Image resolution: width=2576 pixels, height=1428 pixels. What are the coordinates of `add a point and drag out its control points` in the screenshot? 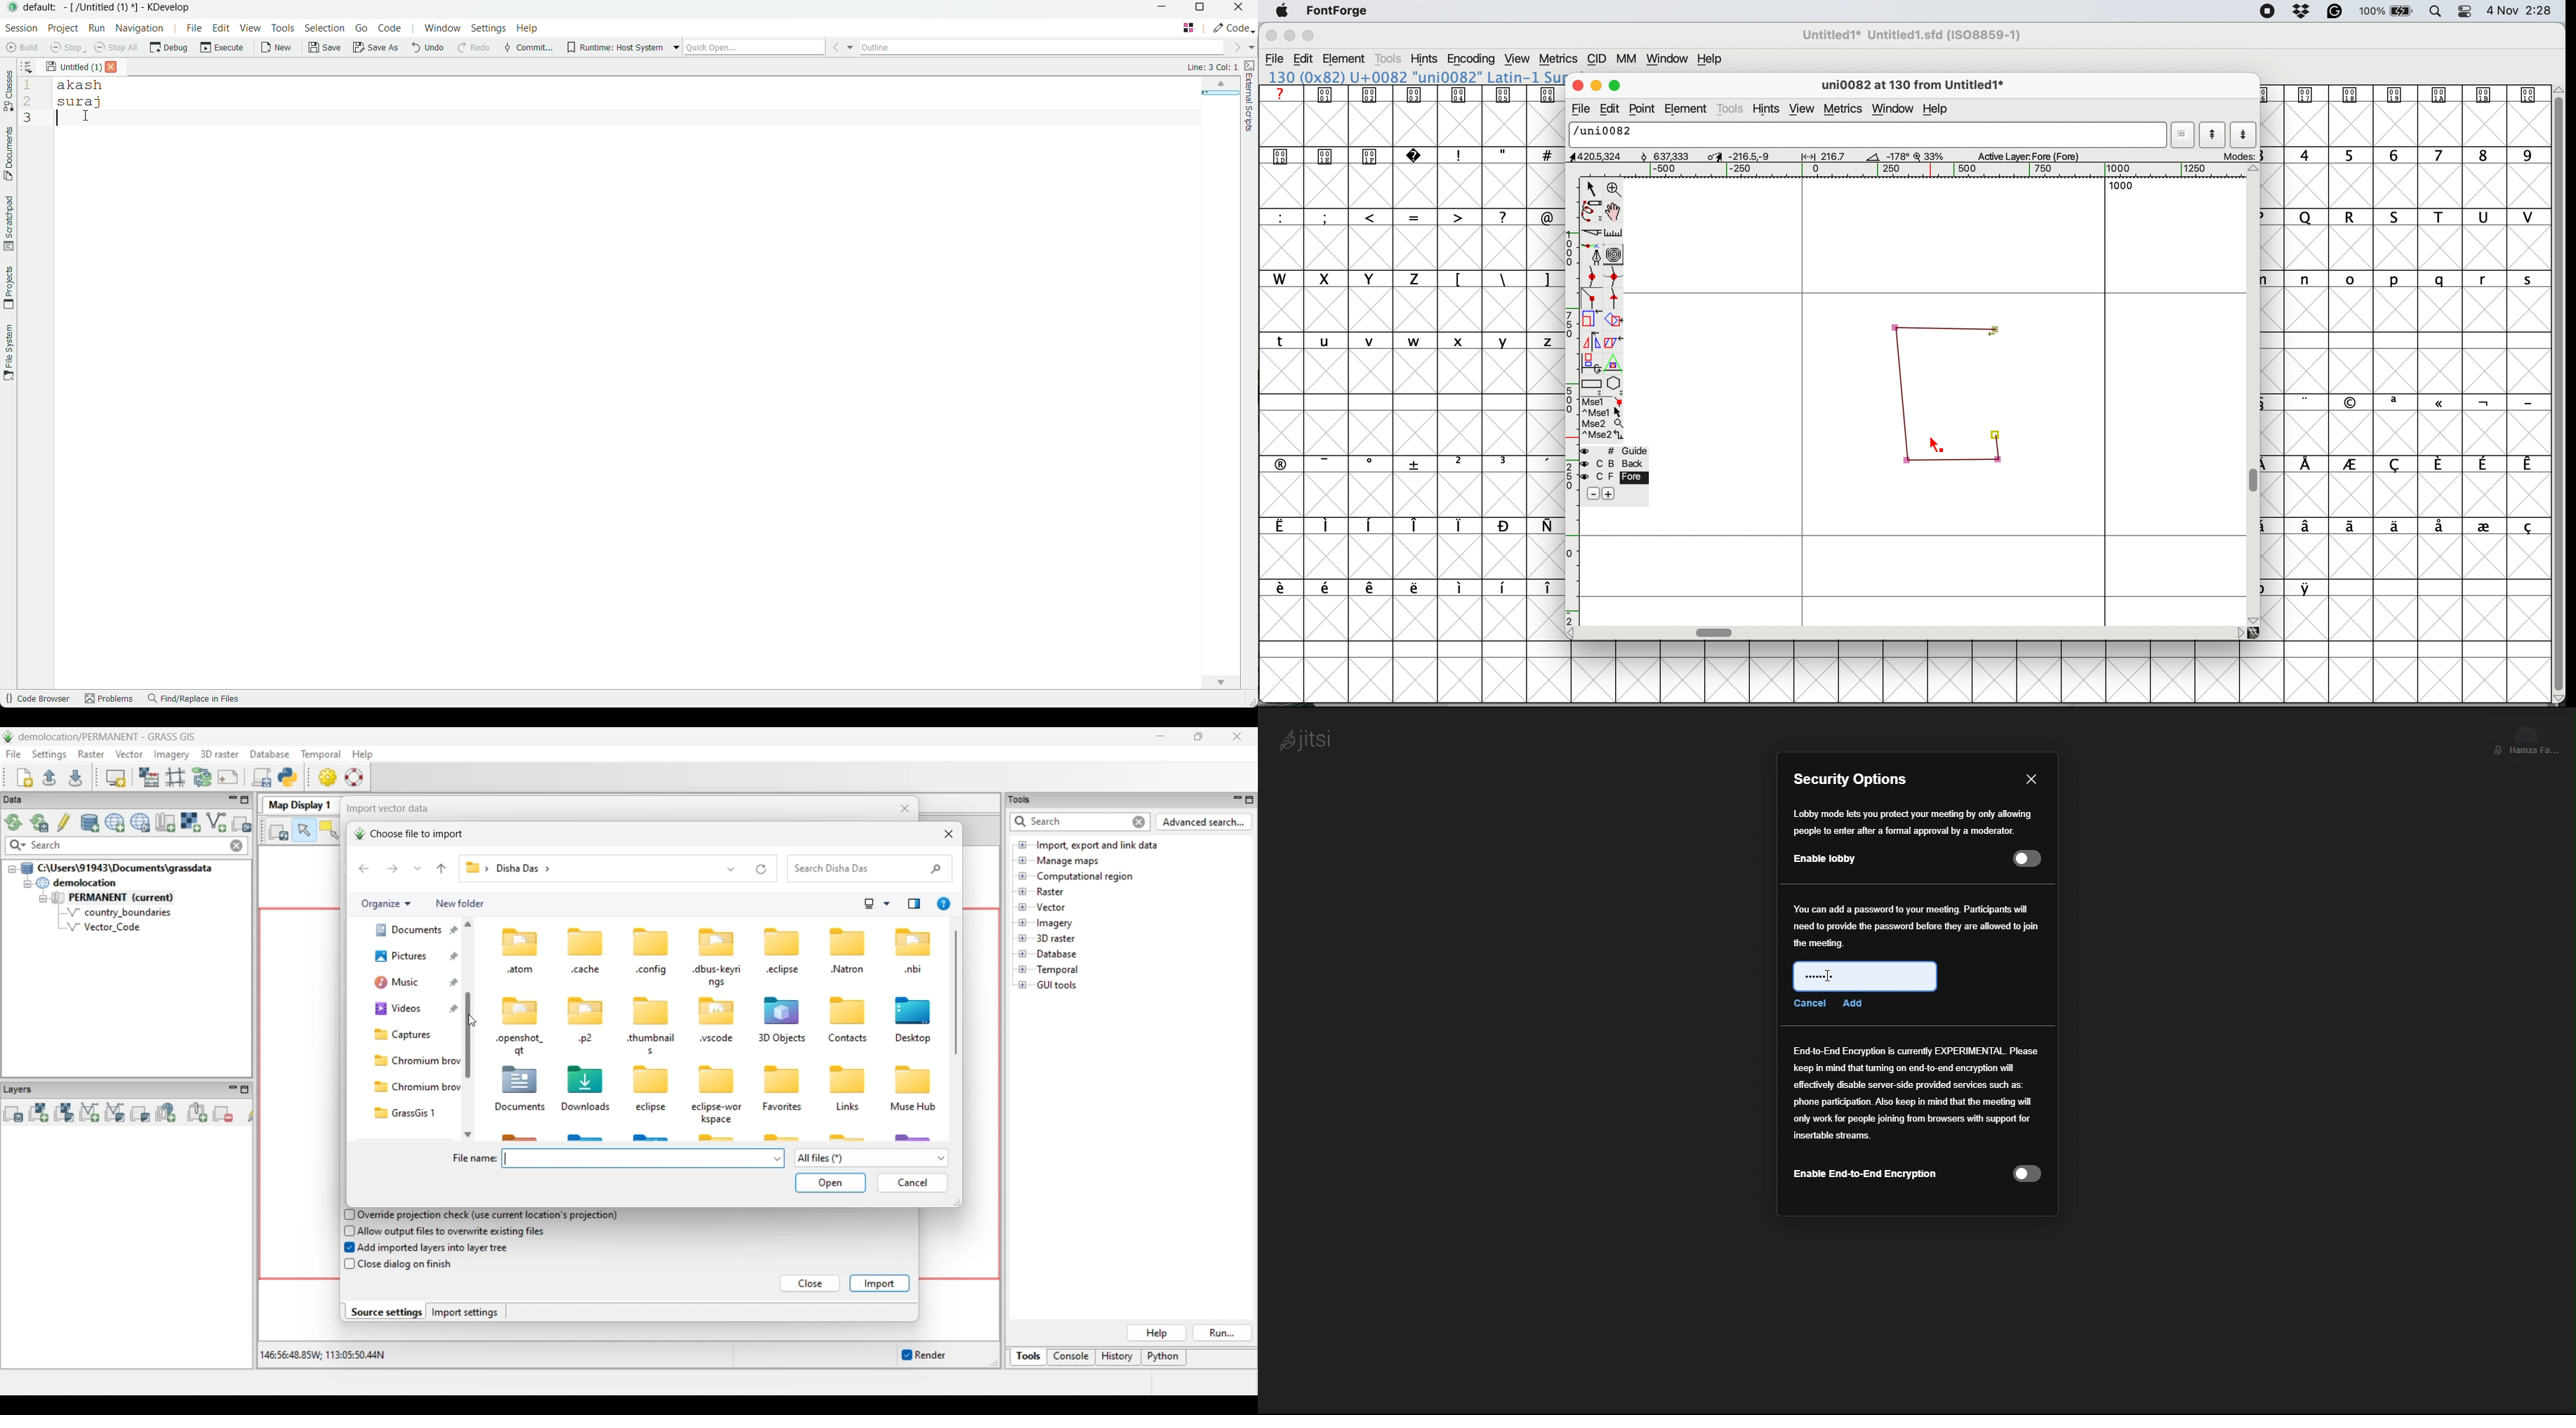 It's located at (1594, 254).